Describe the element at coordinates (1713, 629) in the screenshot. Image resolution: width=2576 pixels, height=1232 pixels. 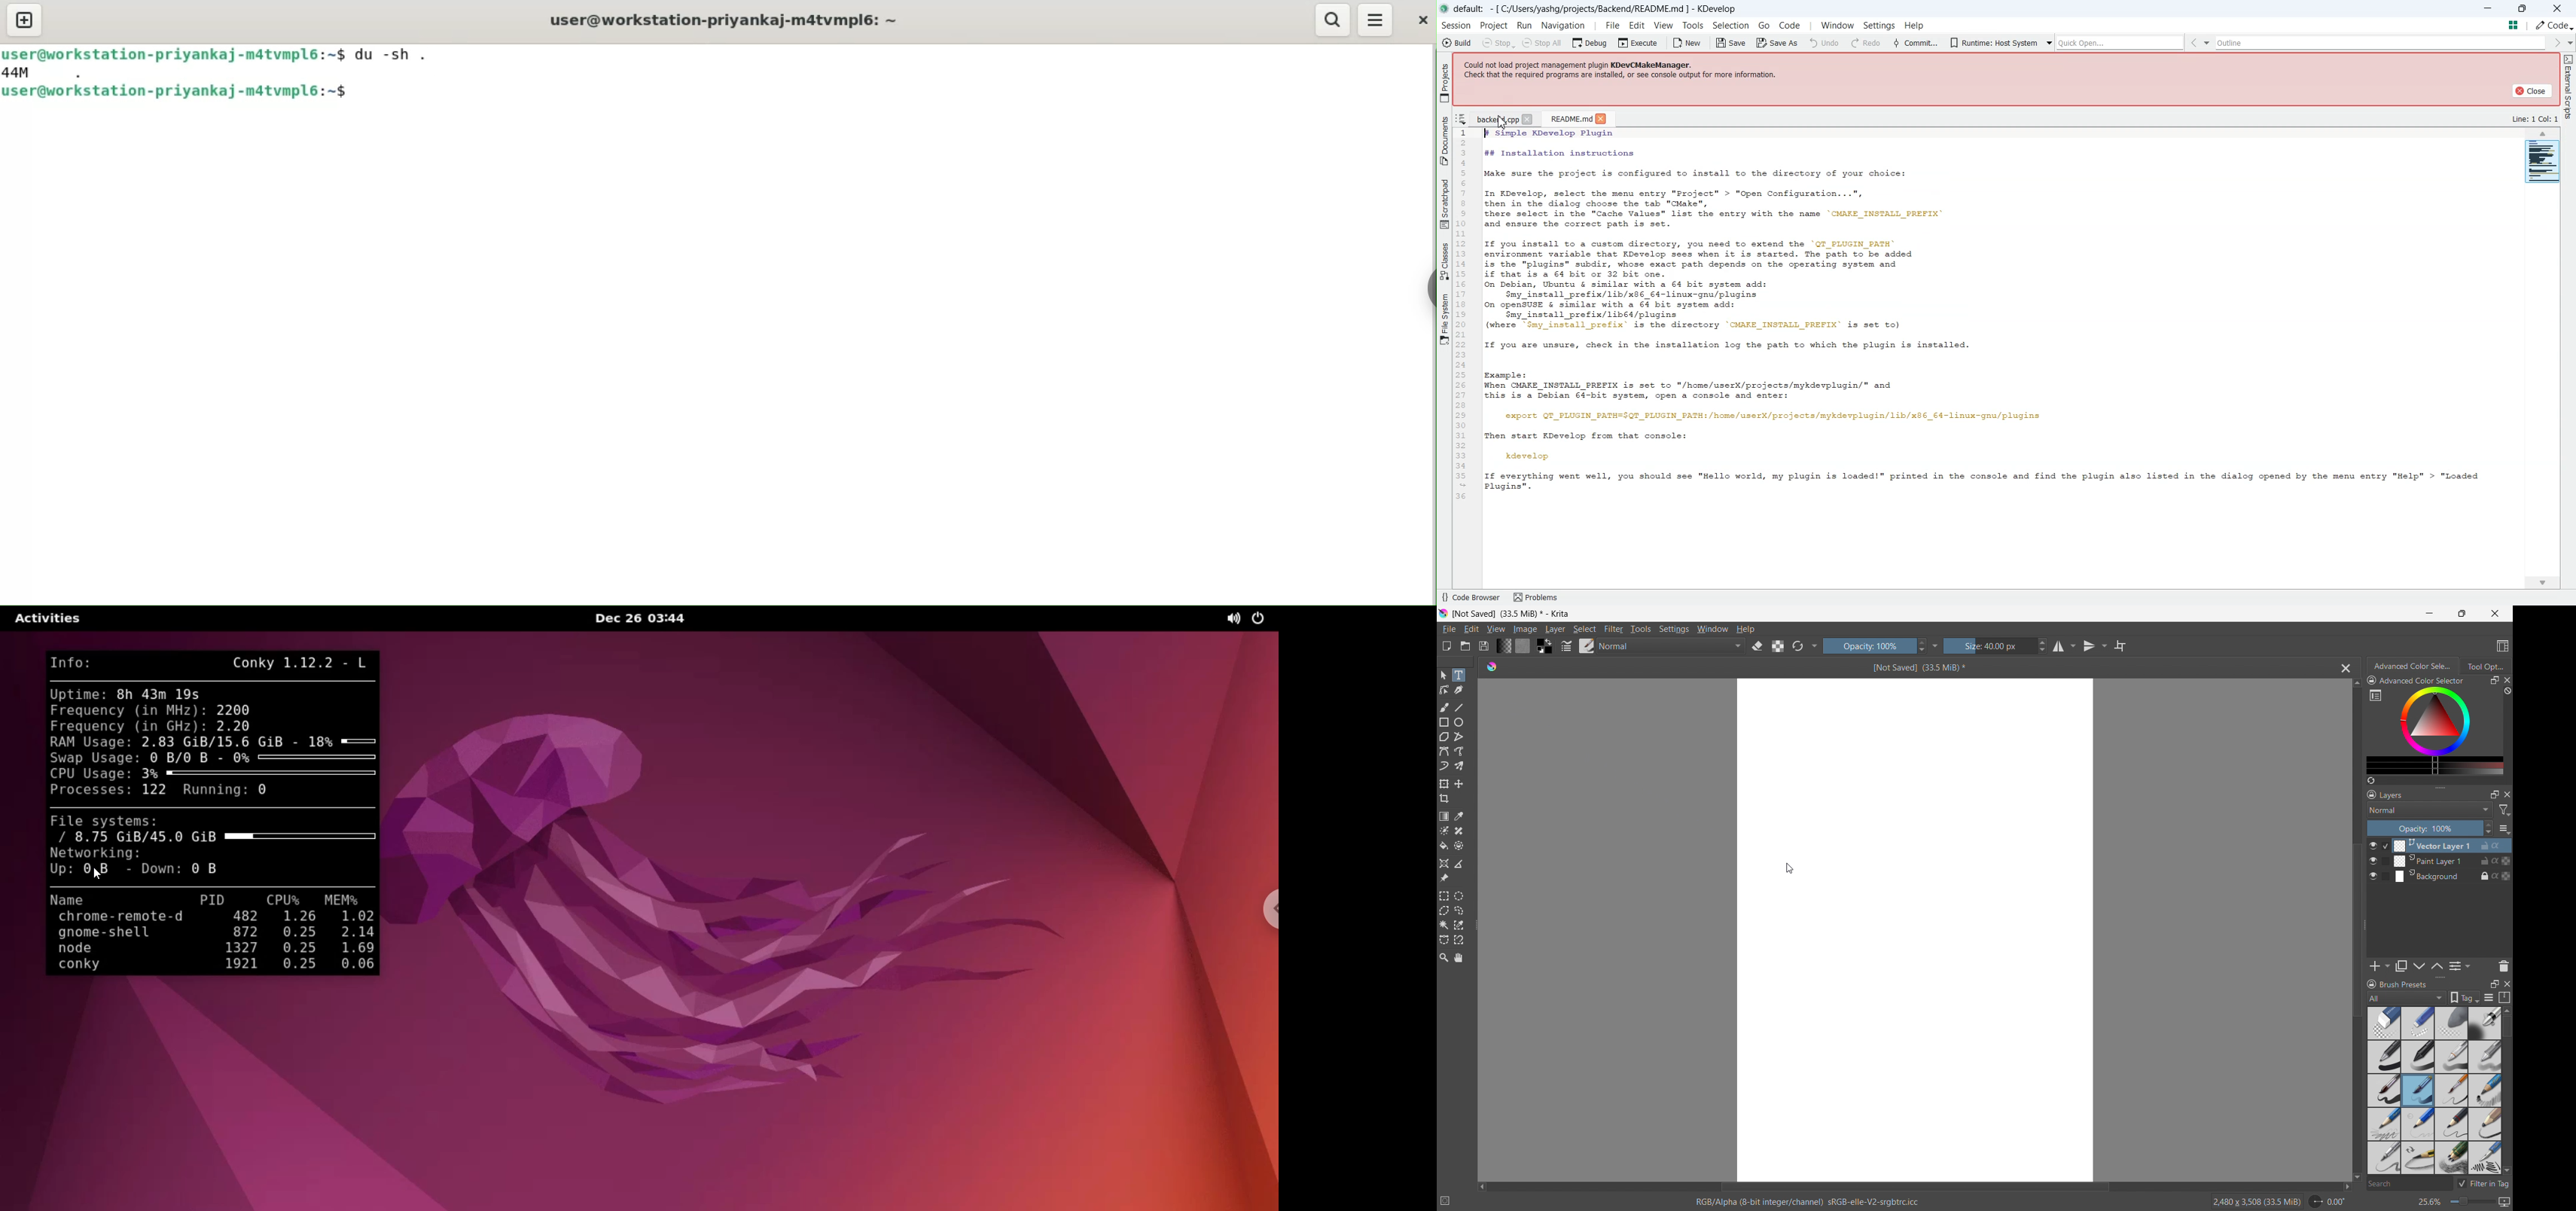
I see `window` at that location.